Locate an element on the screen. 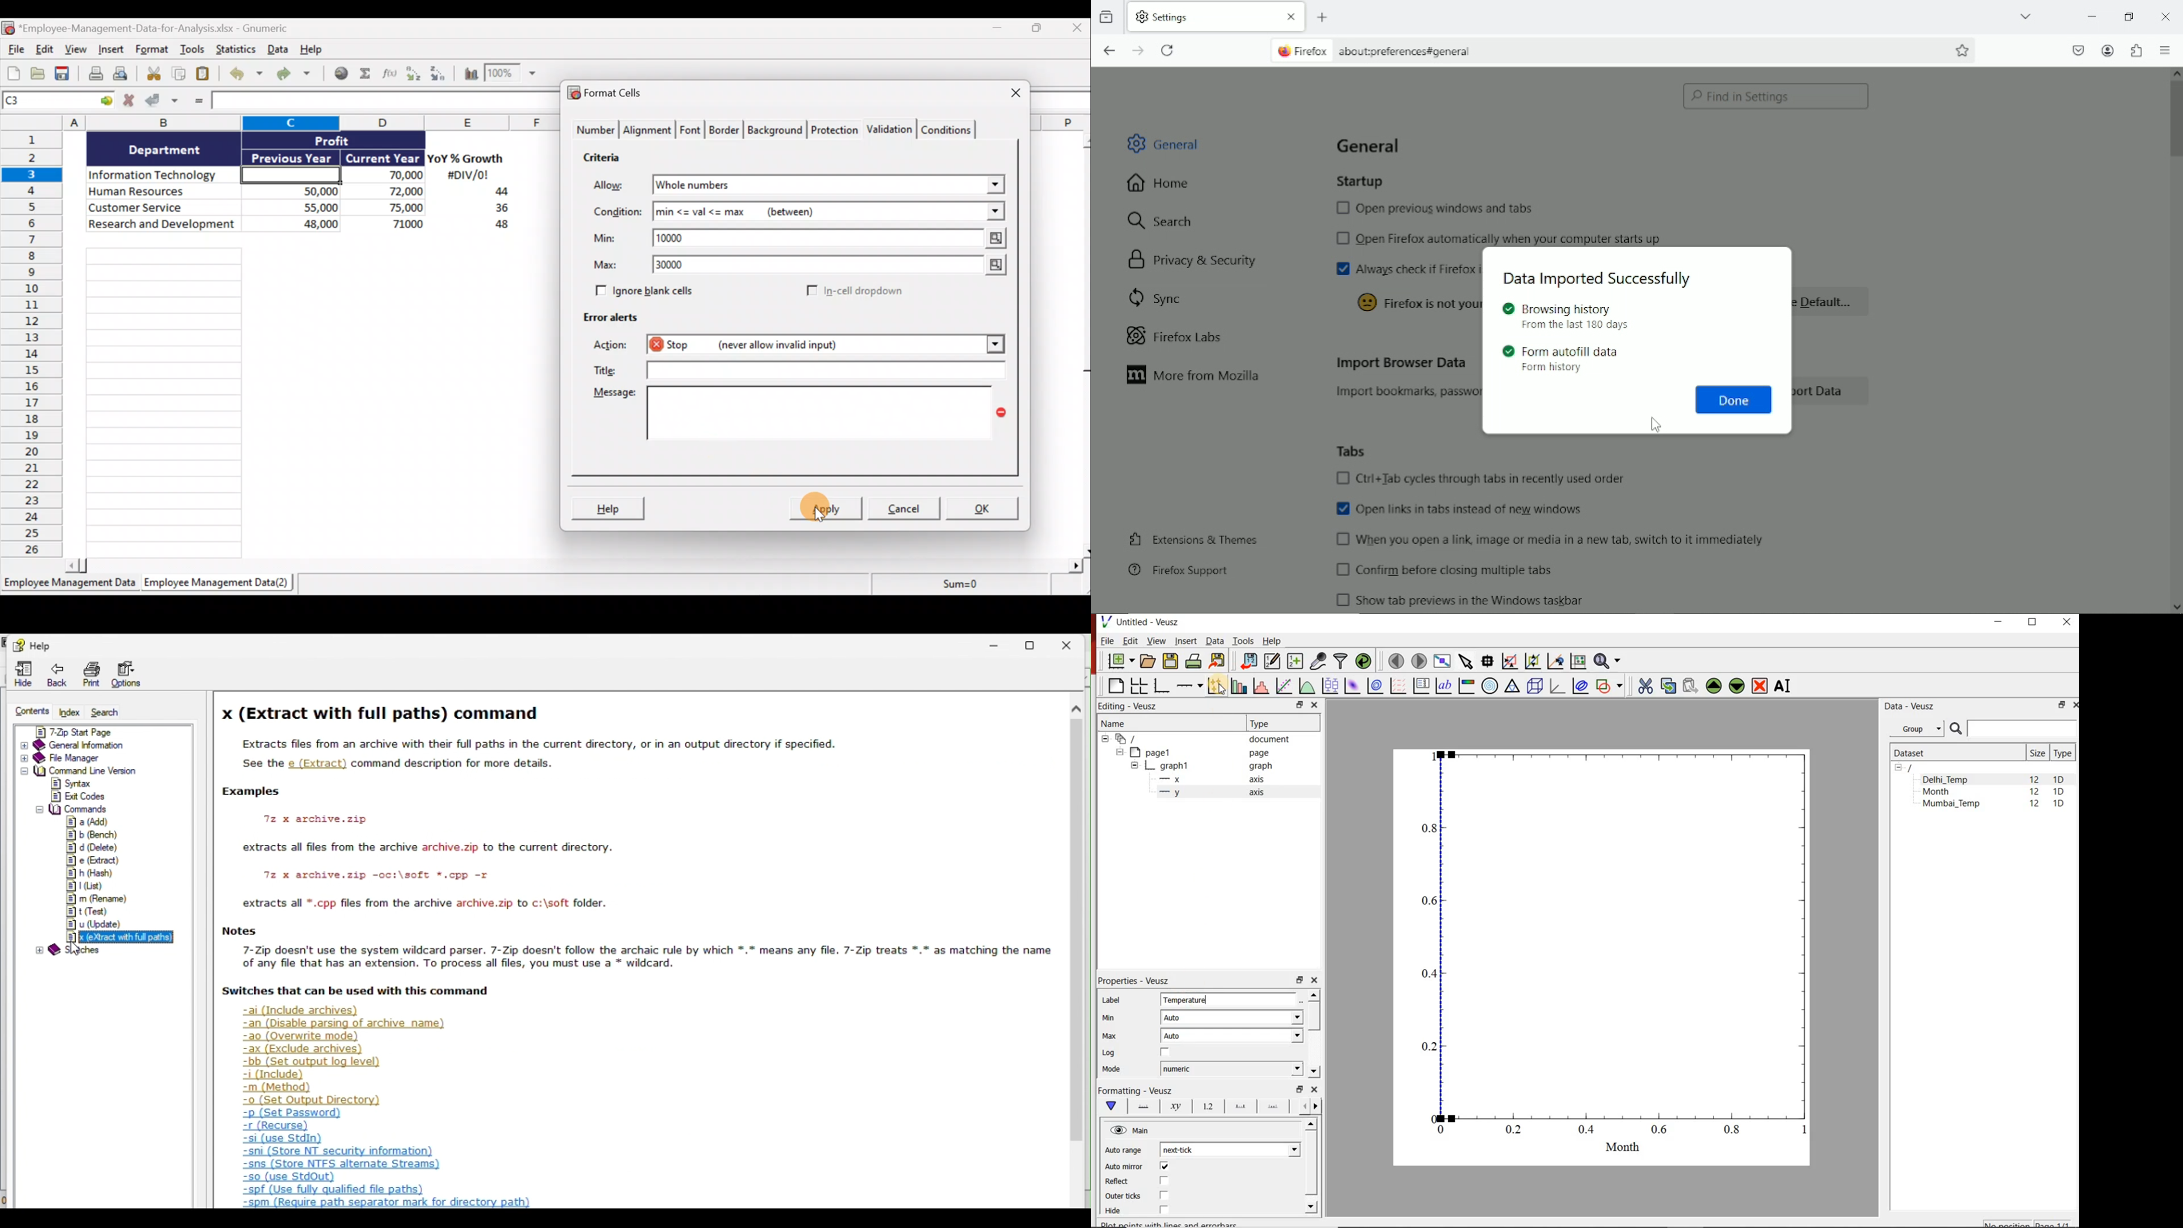  create new datasets using available options is located at coordinates (1295, 662).